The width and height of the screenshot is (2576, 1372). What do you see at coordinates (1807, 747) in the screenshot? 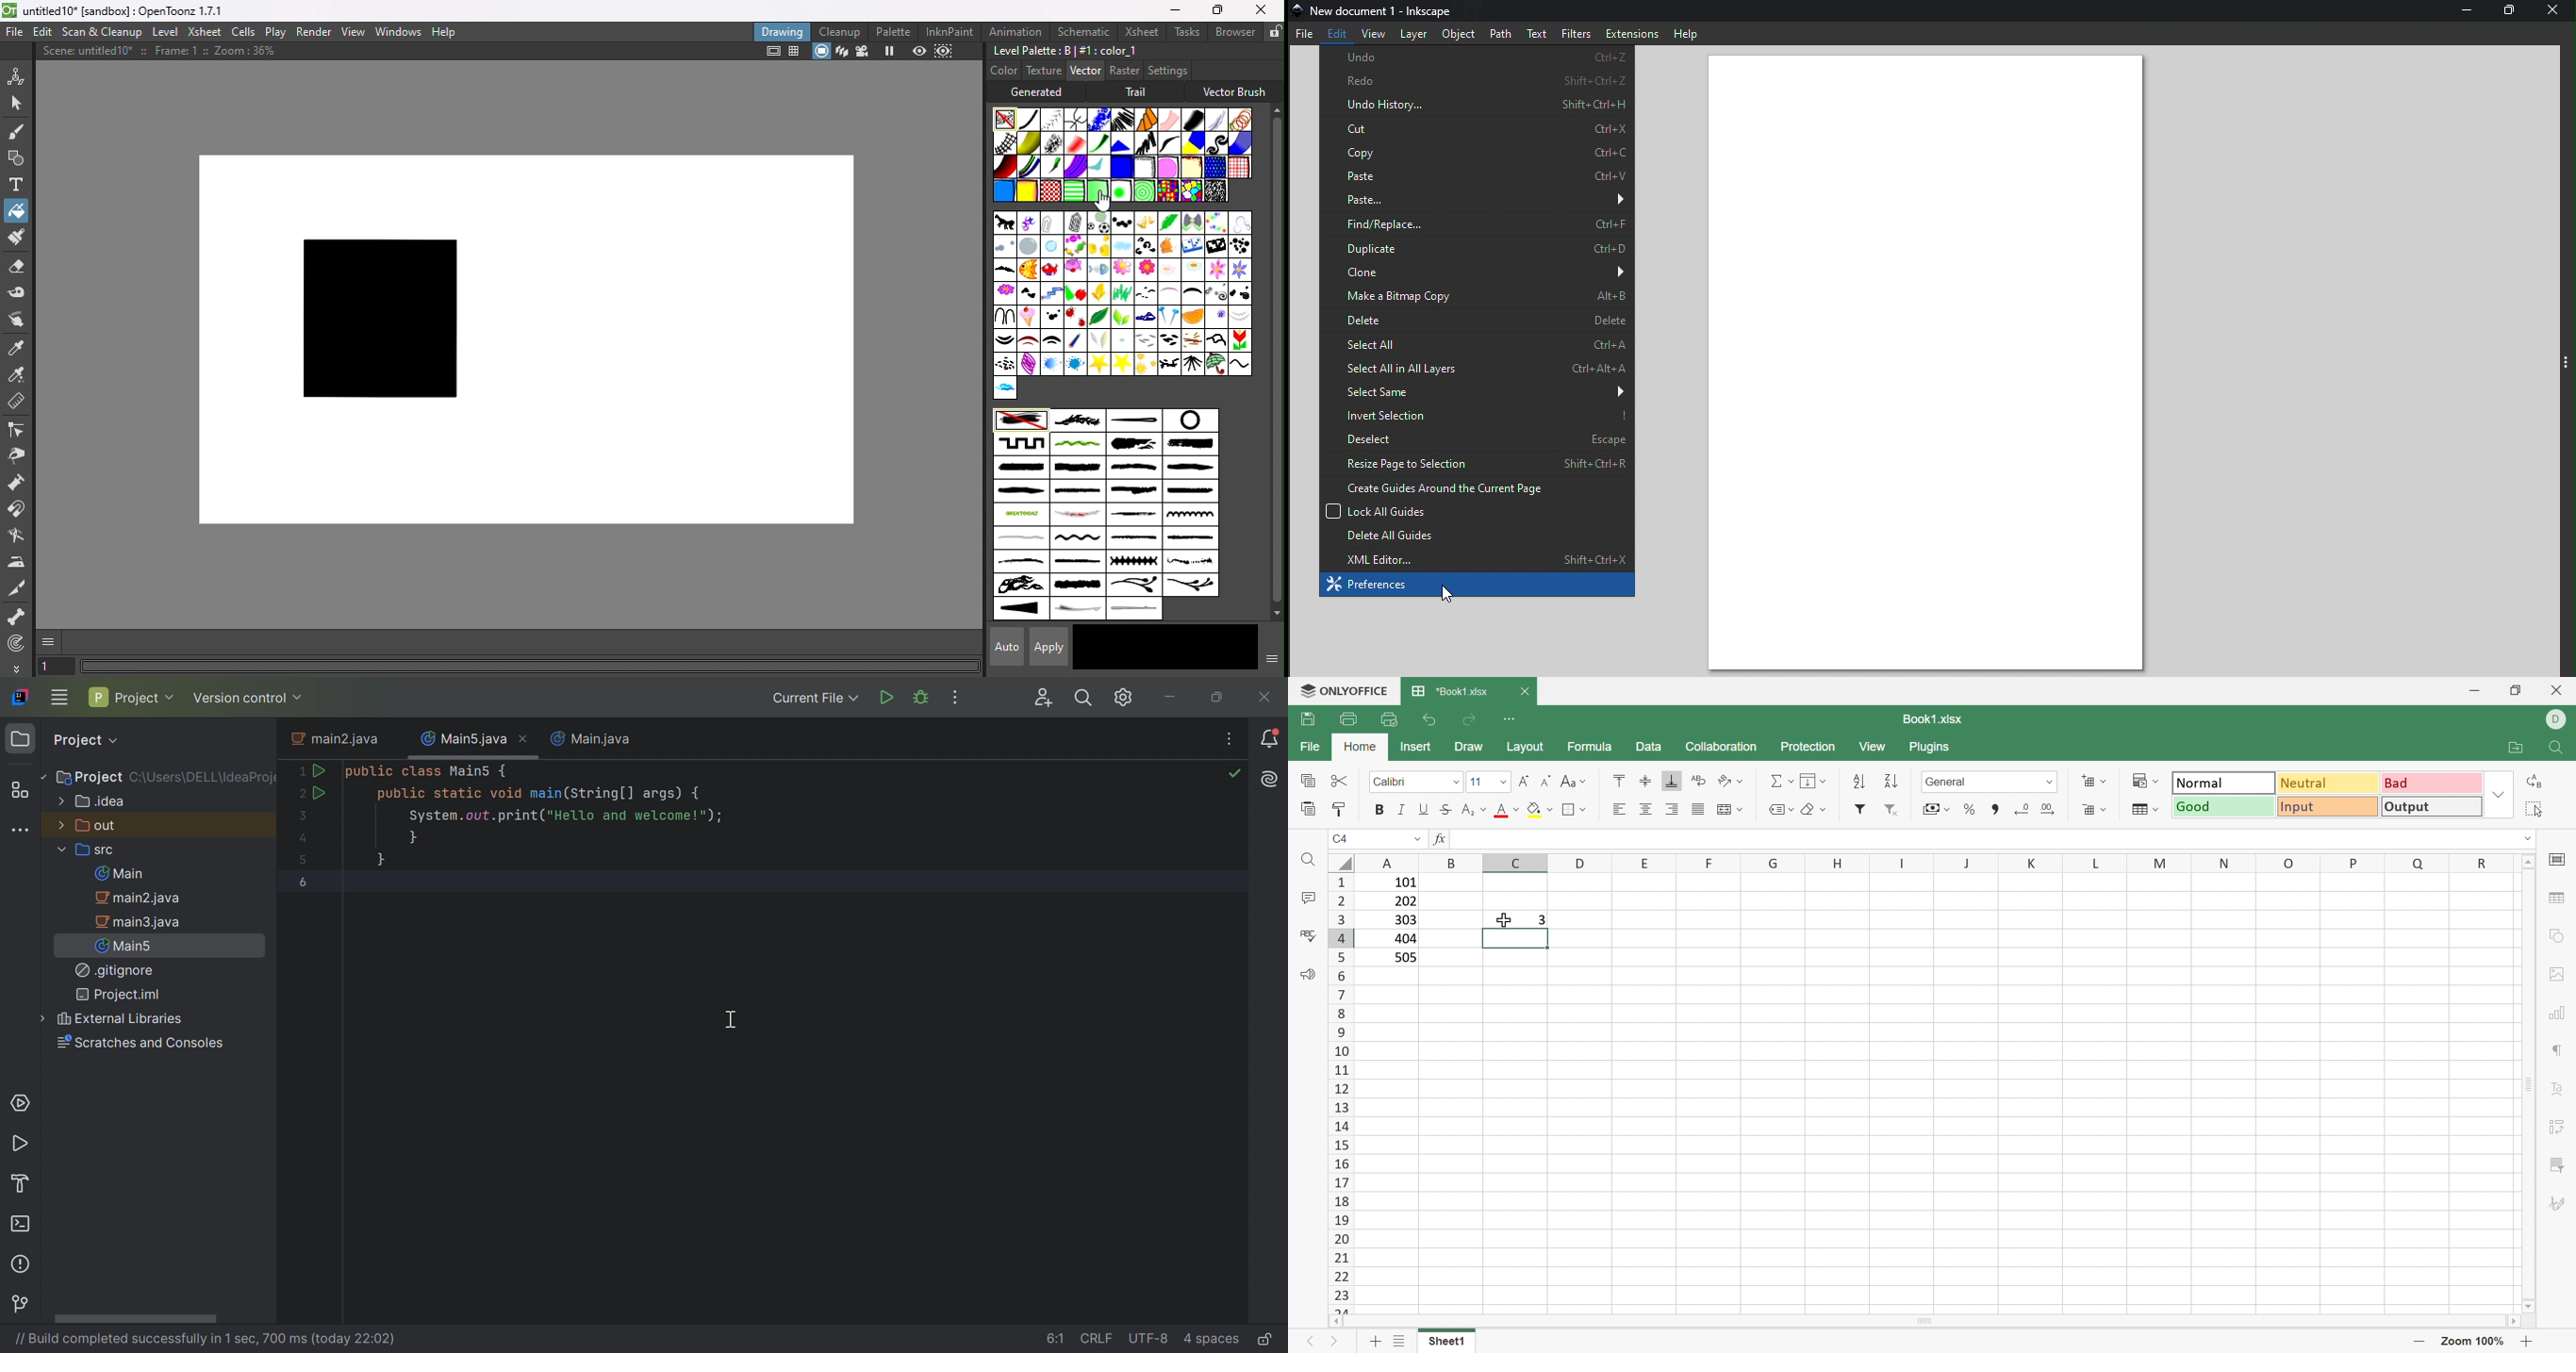
I see `Protection` at bounding box center [1807, 747].